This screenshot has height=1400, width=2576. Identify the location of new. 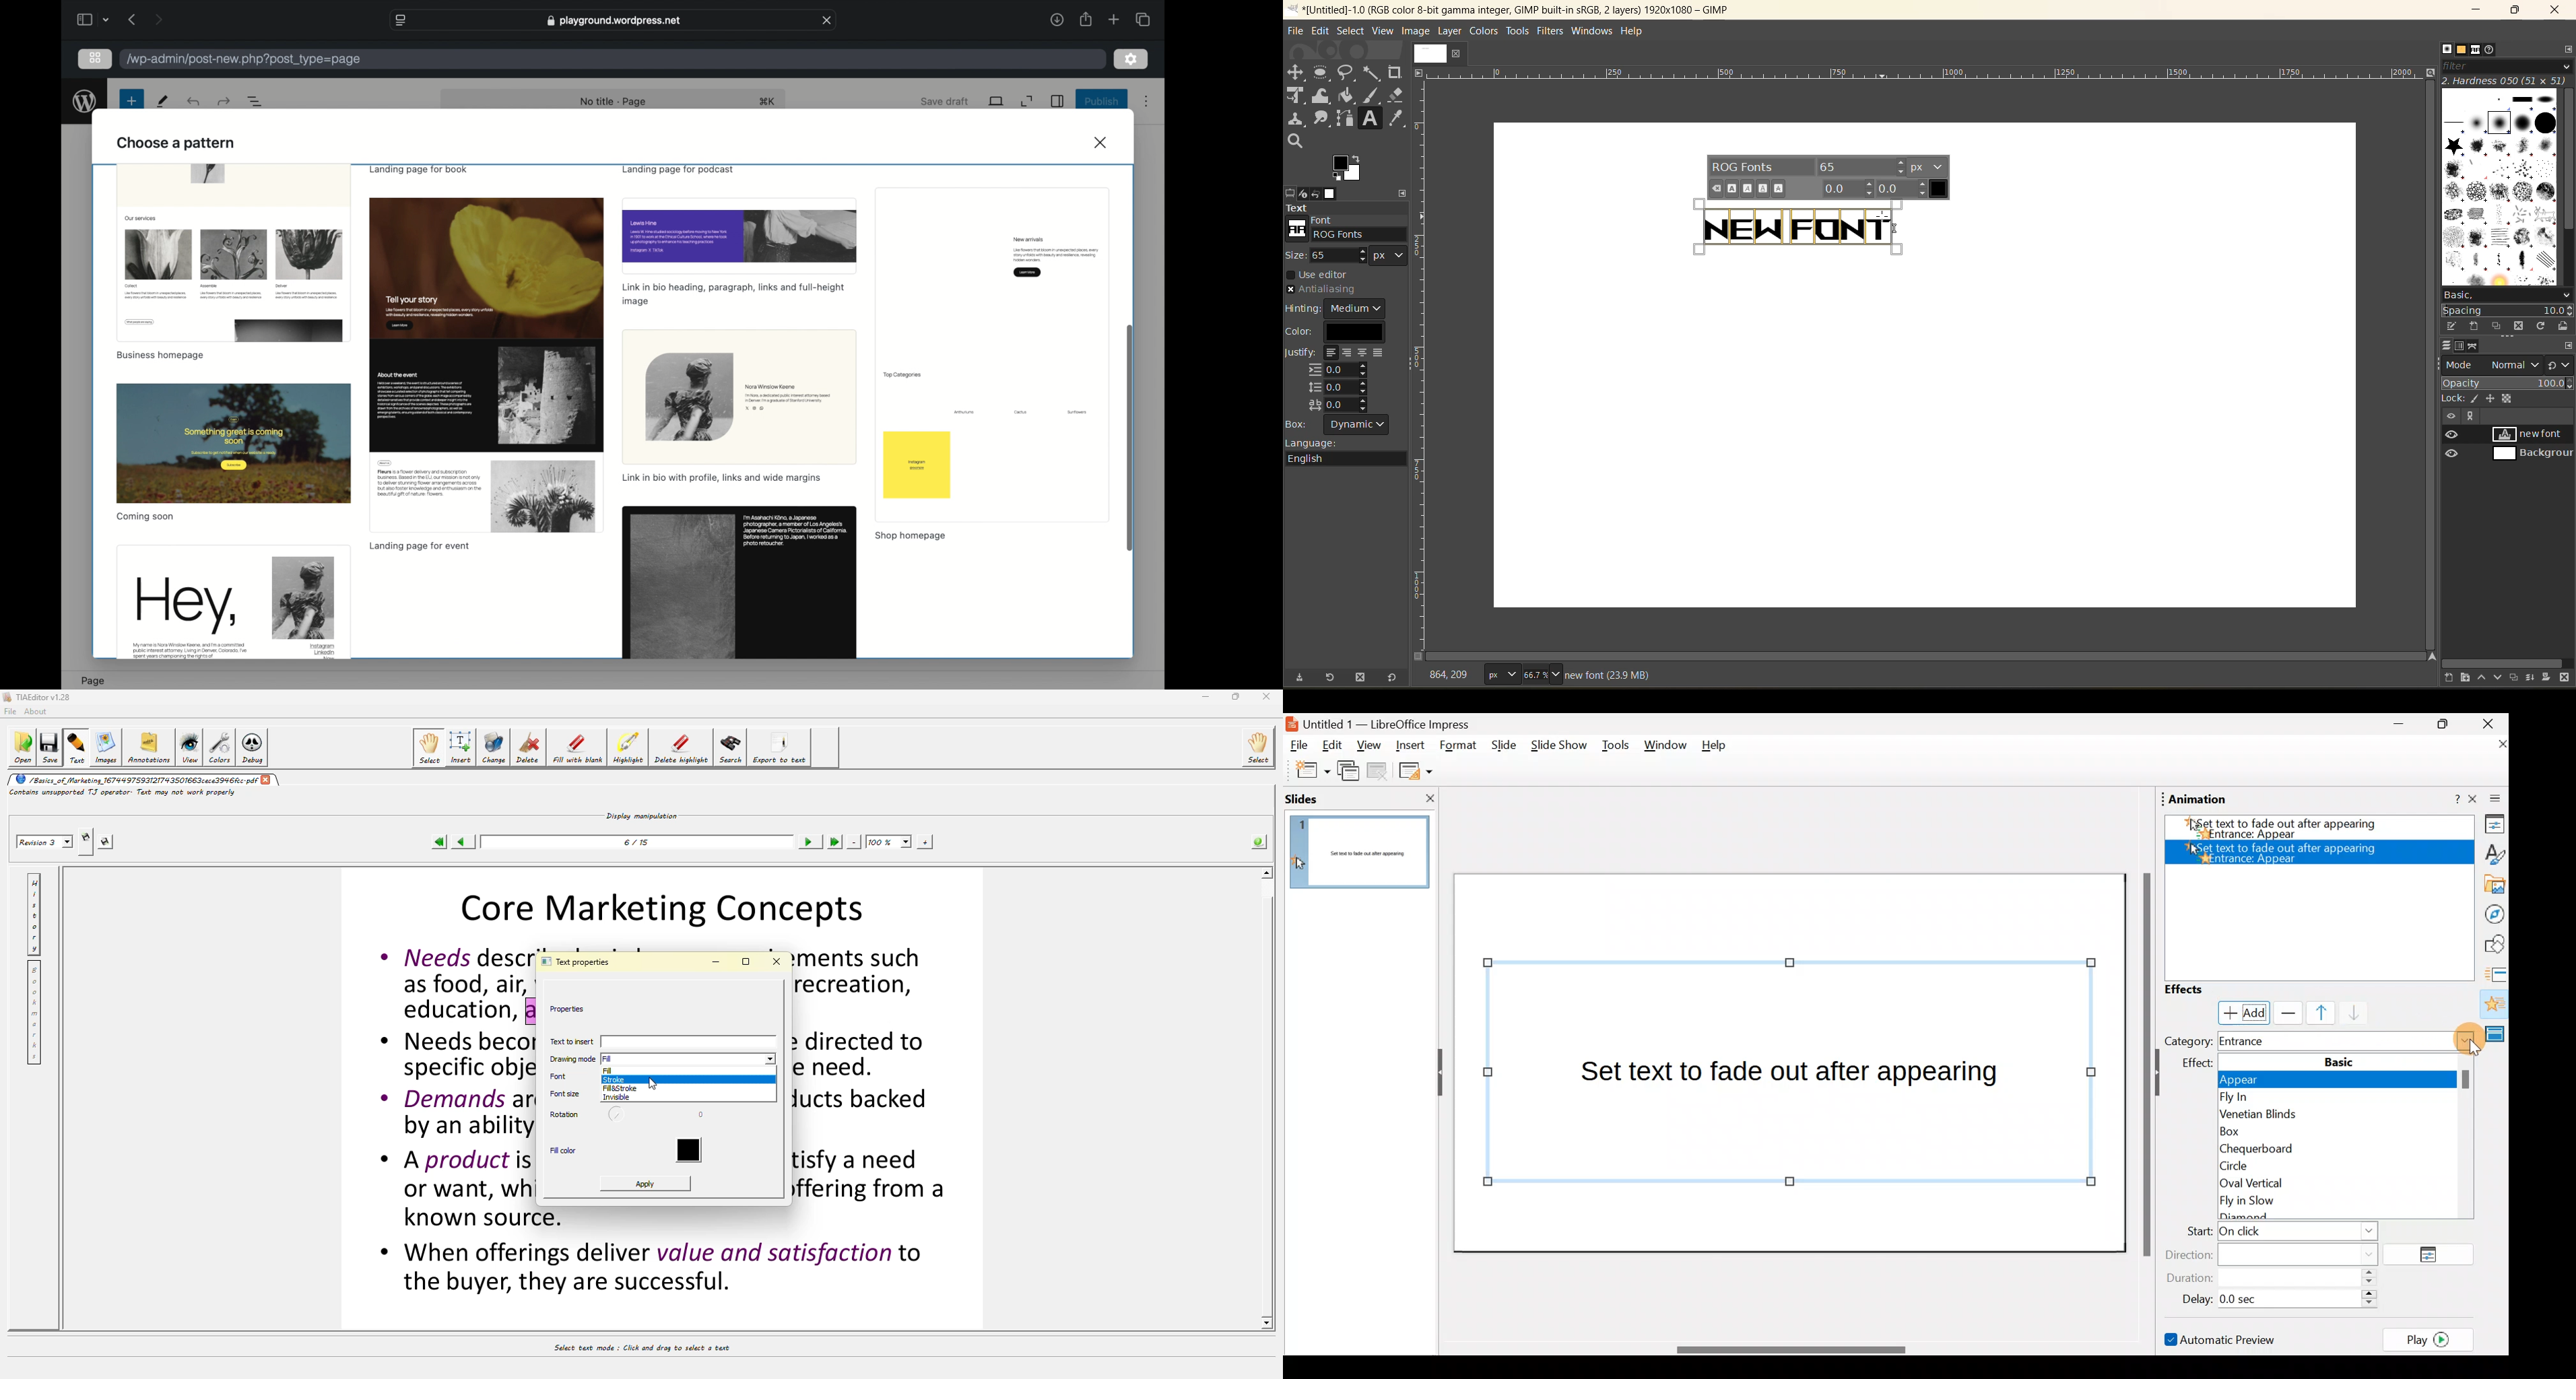
(132, 102).